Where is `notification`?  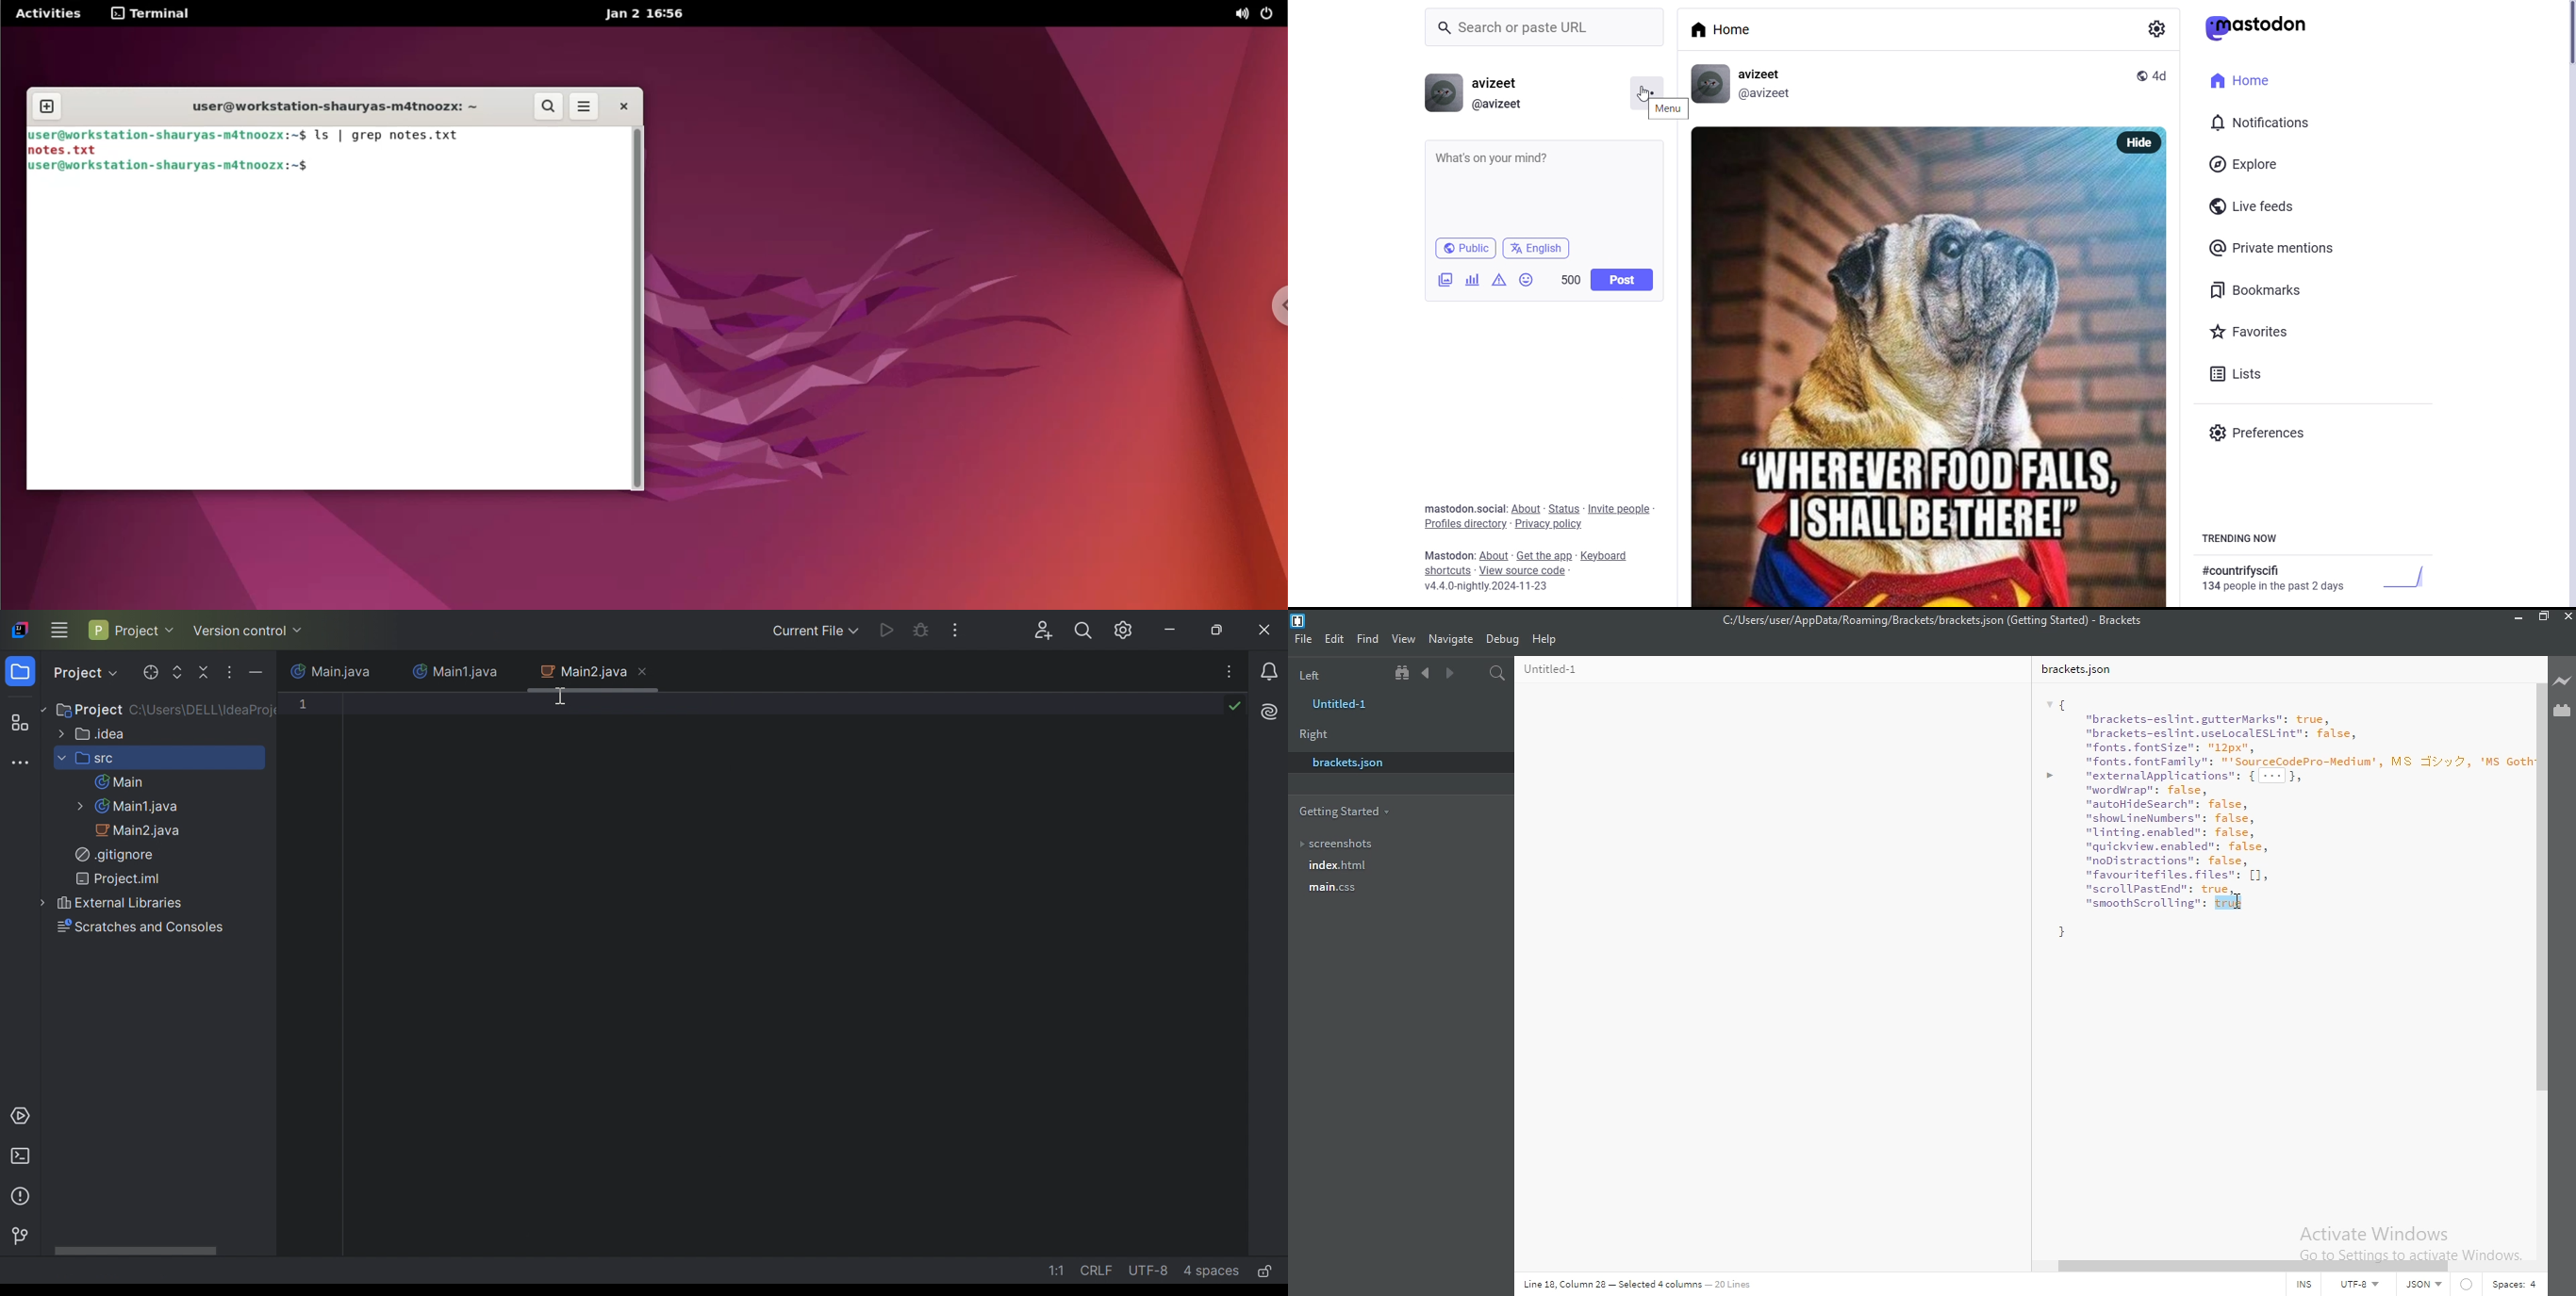 notification is located at coordinates (2259, 121).